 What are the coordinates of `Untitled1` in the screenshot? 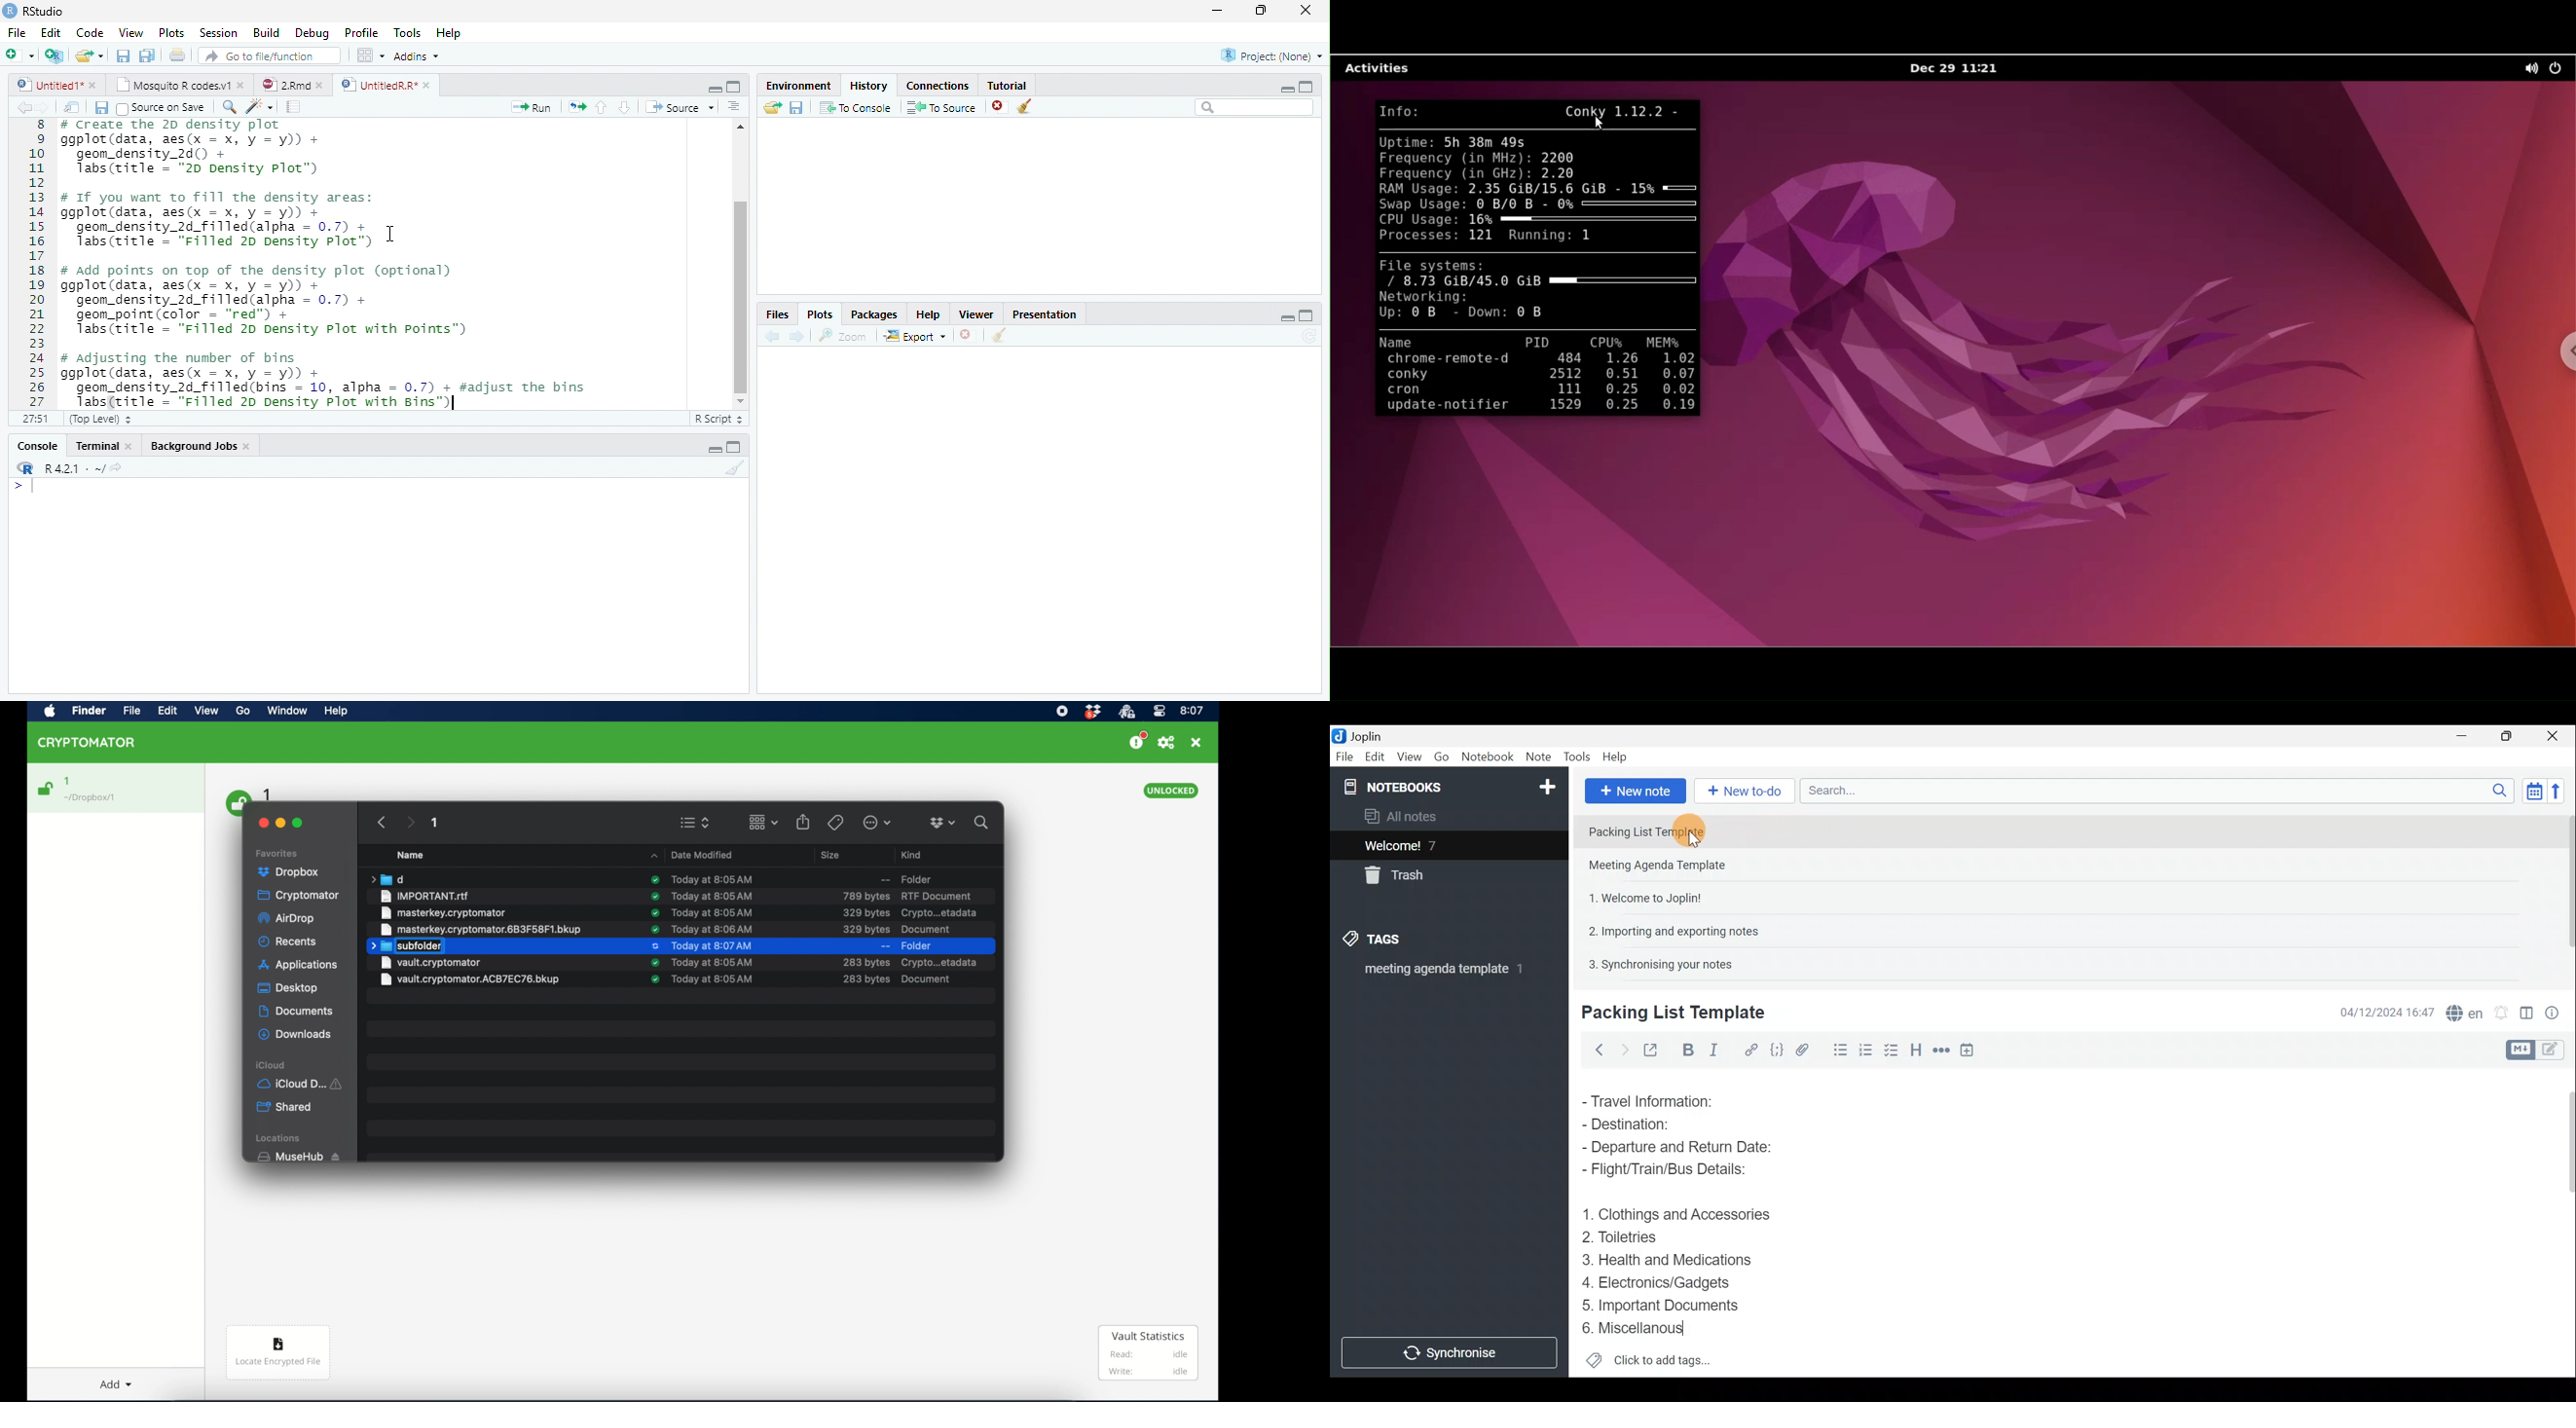 It's located at (45, 85).